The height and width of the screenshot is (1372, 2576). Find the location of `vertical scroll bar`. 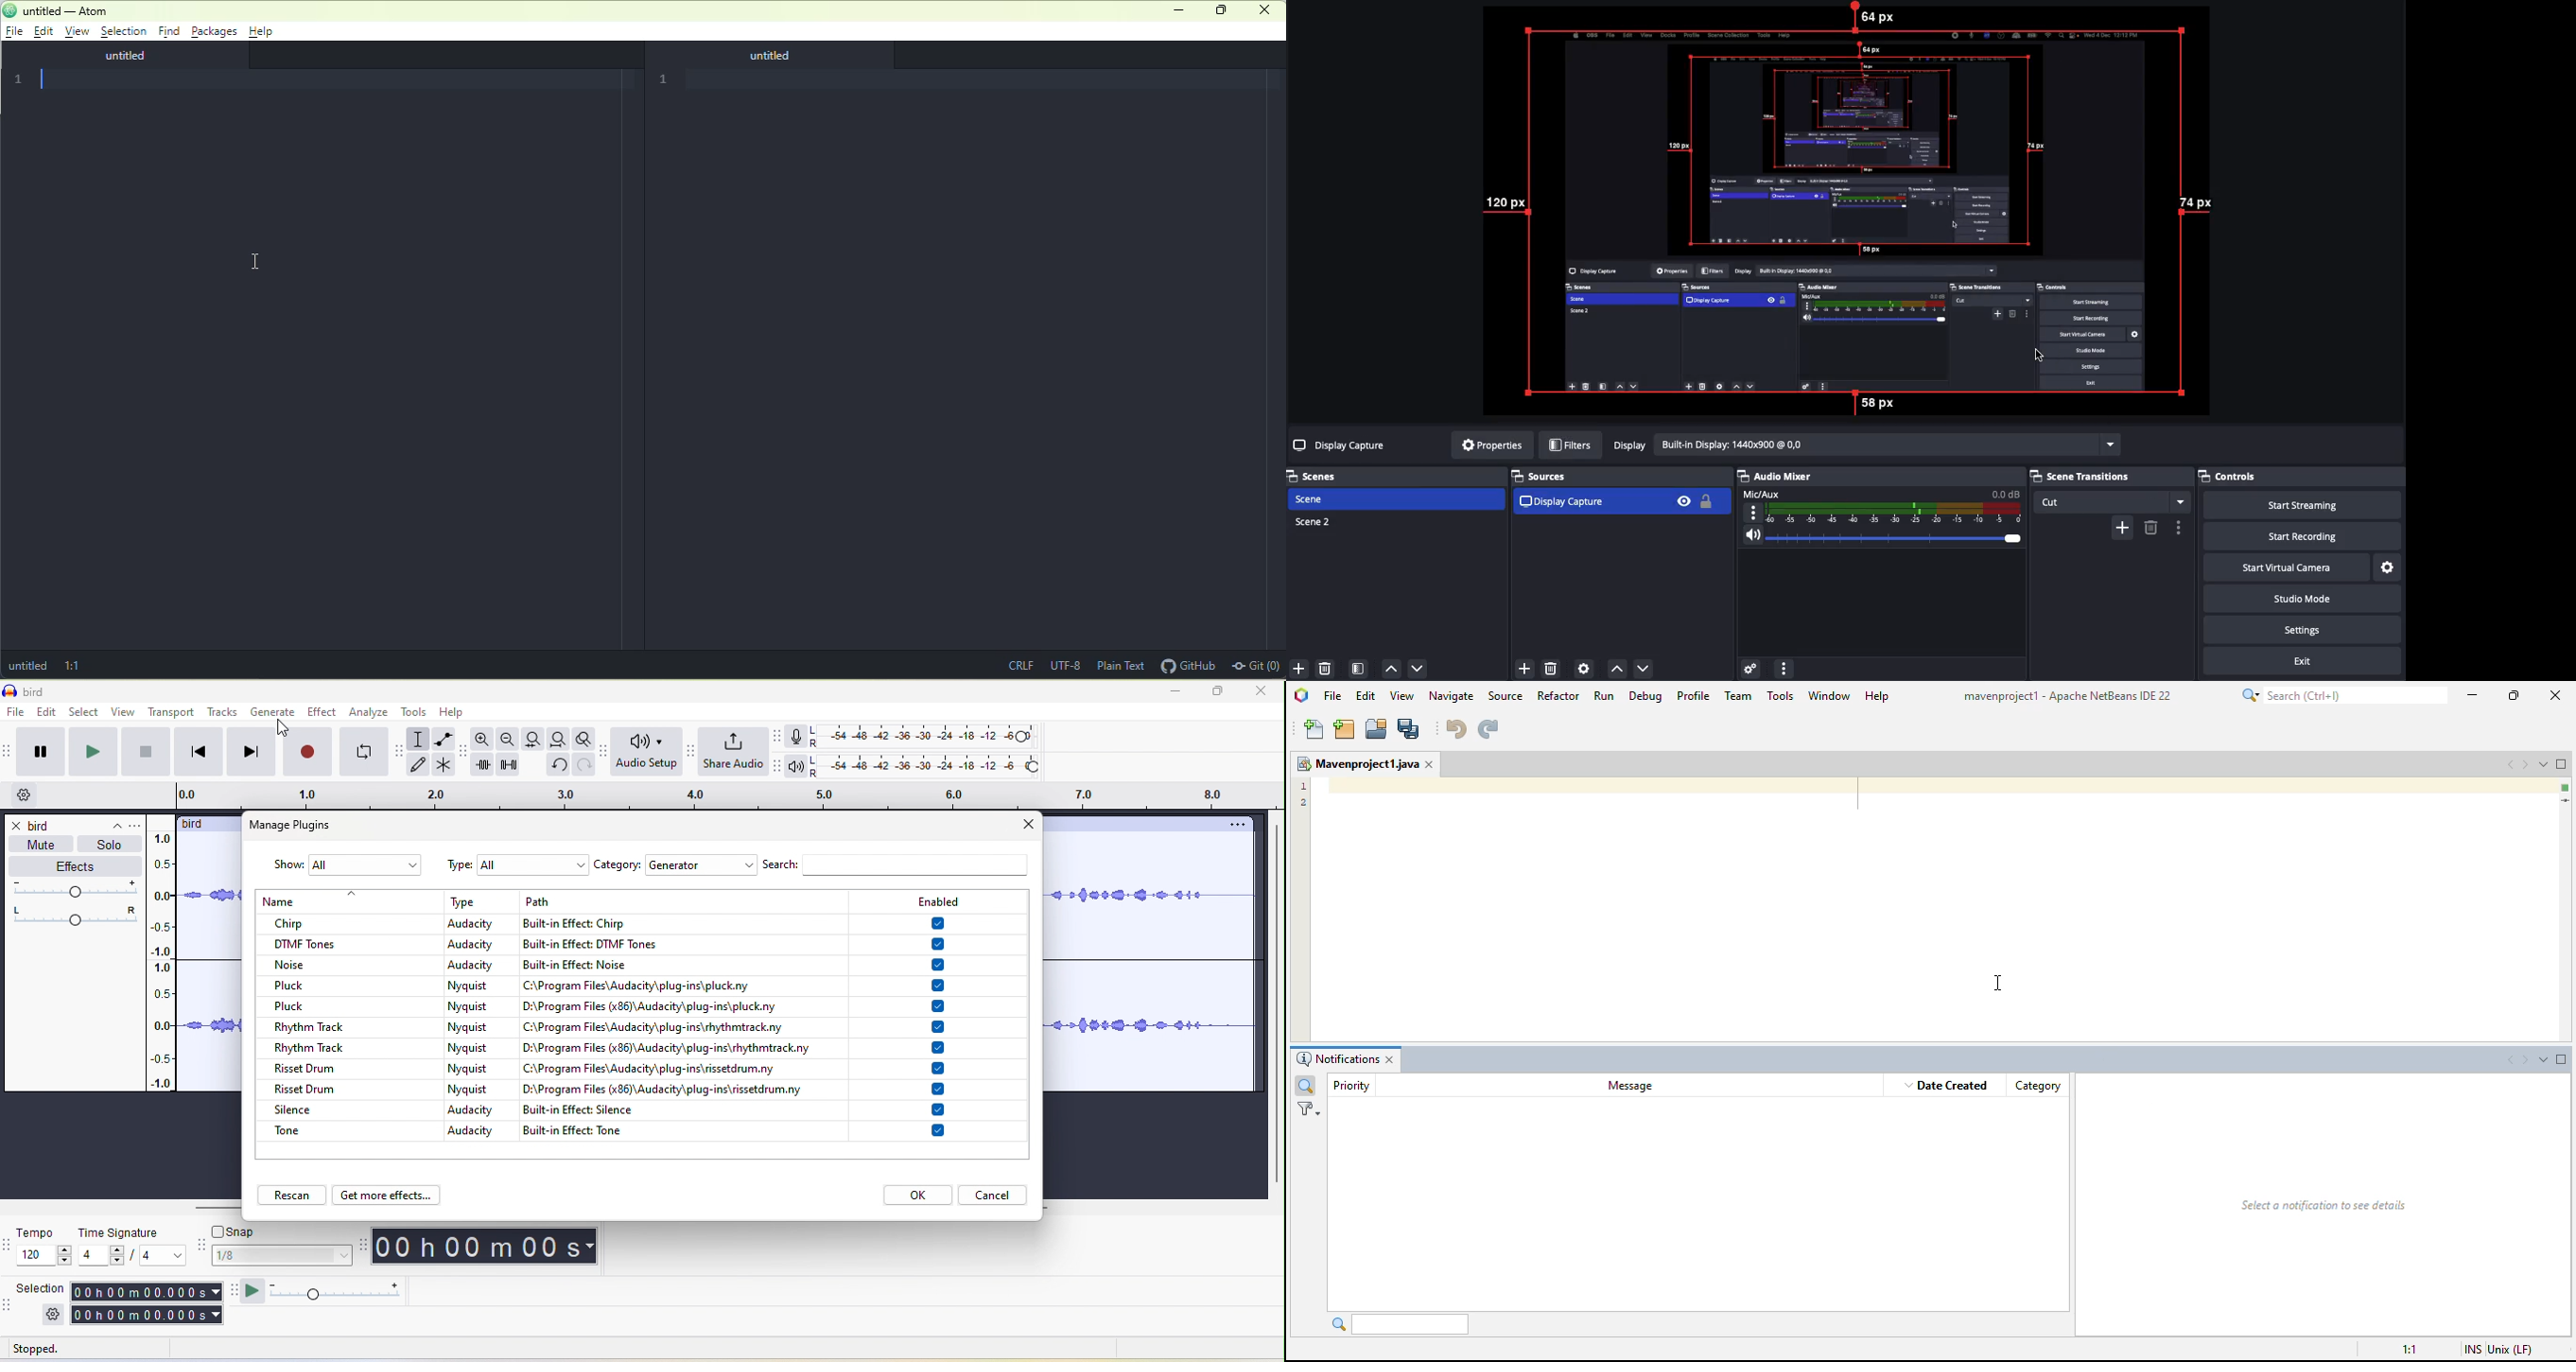

vertical scroll bar is located at coordinates (1276, 1003).